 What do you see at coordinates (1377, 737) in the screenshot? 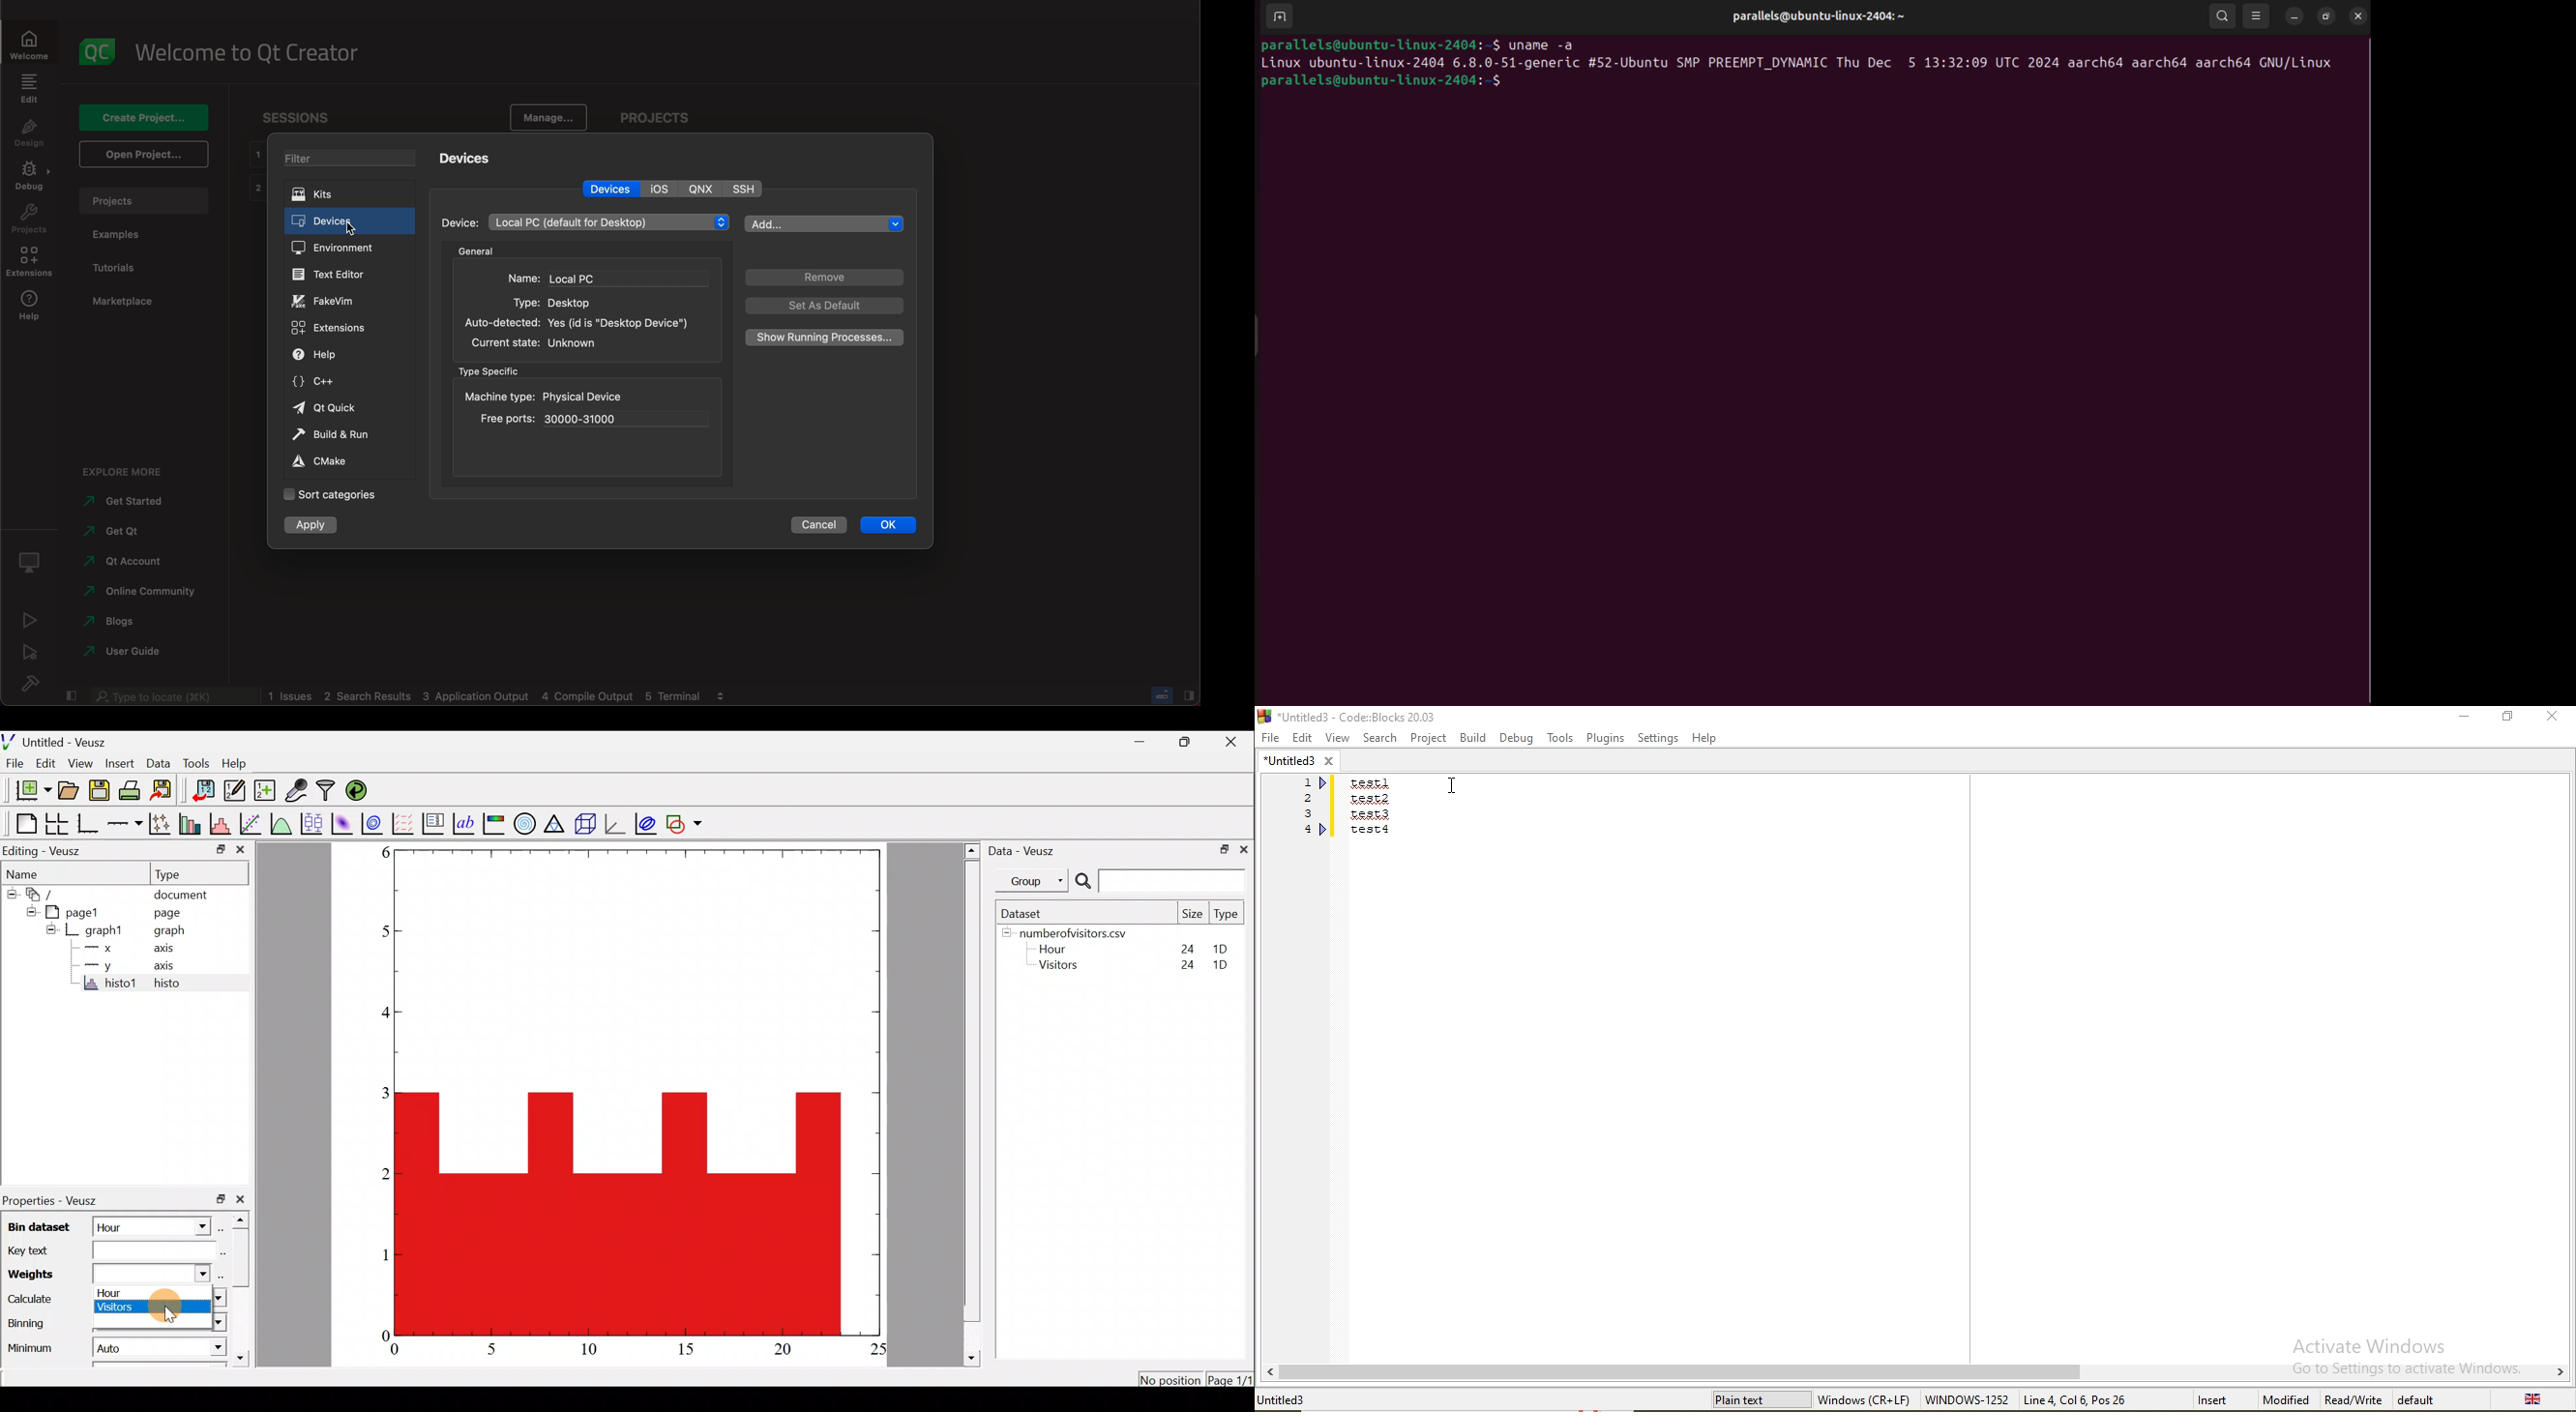
I see `Search ` at bounding box center [1377, 737].